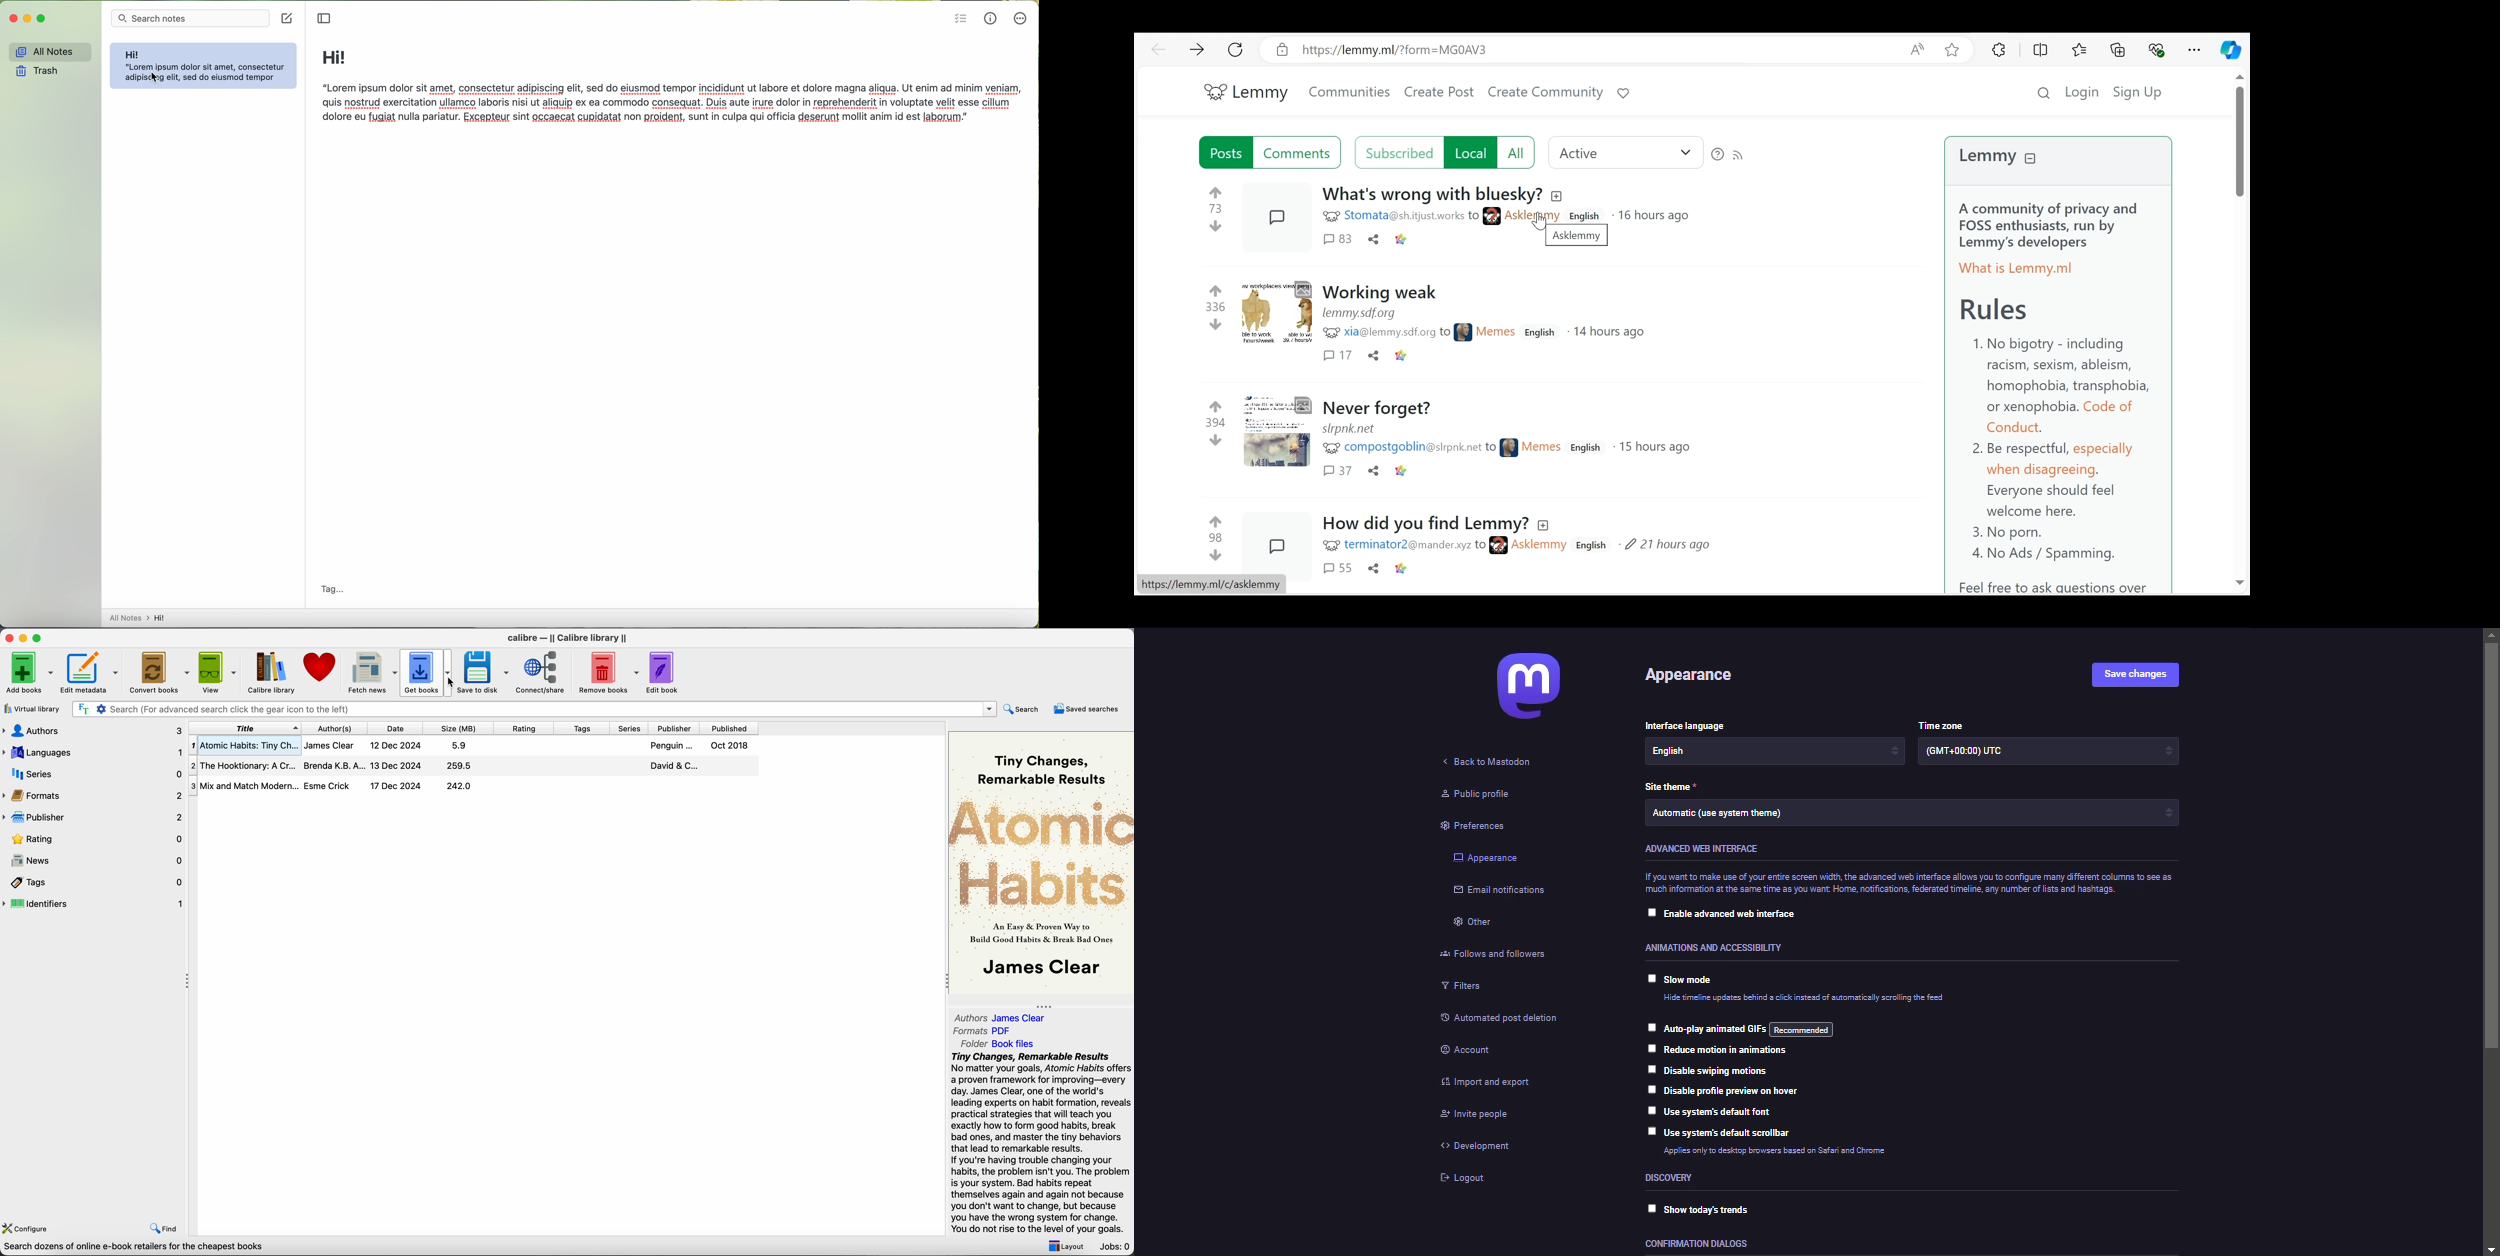  I want to click on layout, so click(1064, 1246).